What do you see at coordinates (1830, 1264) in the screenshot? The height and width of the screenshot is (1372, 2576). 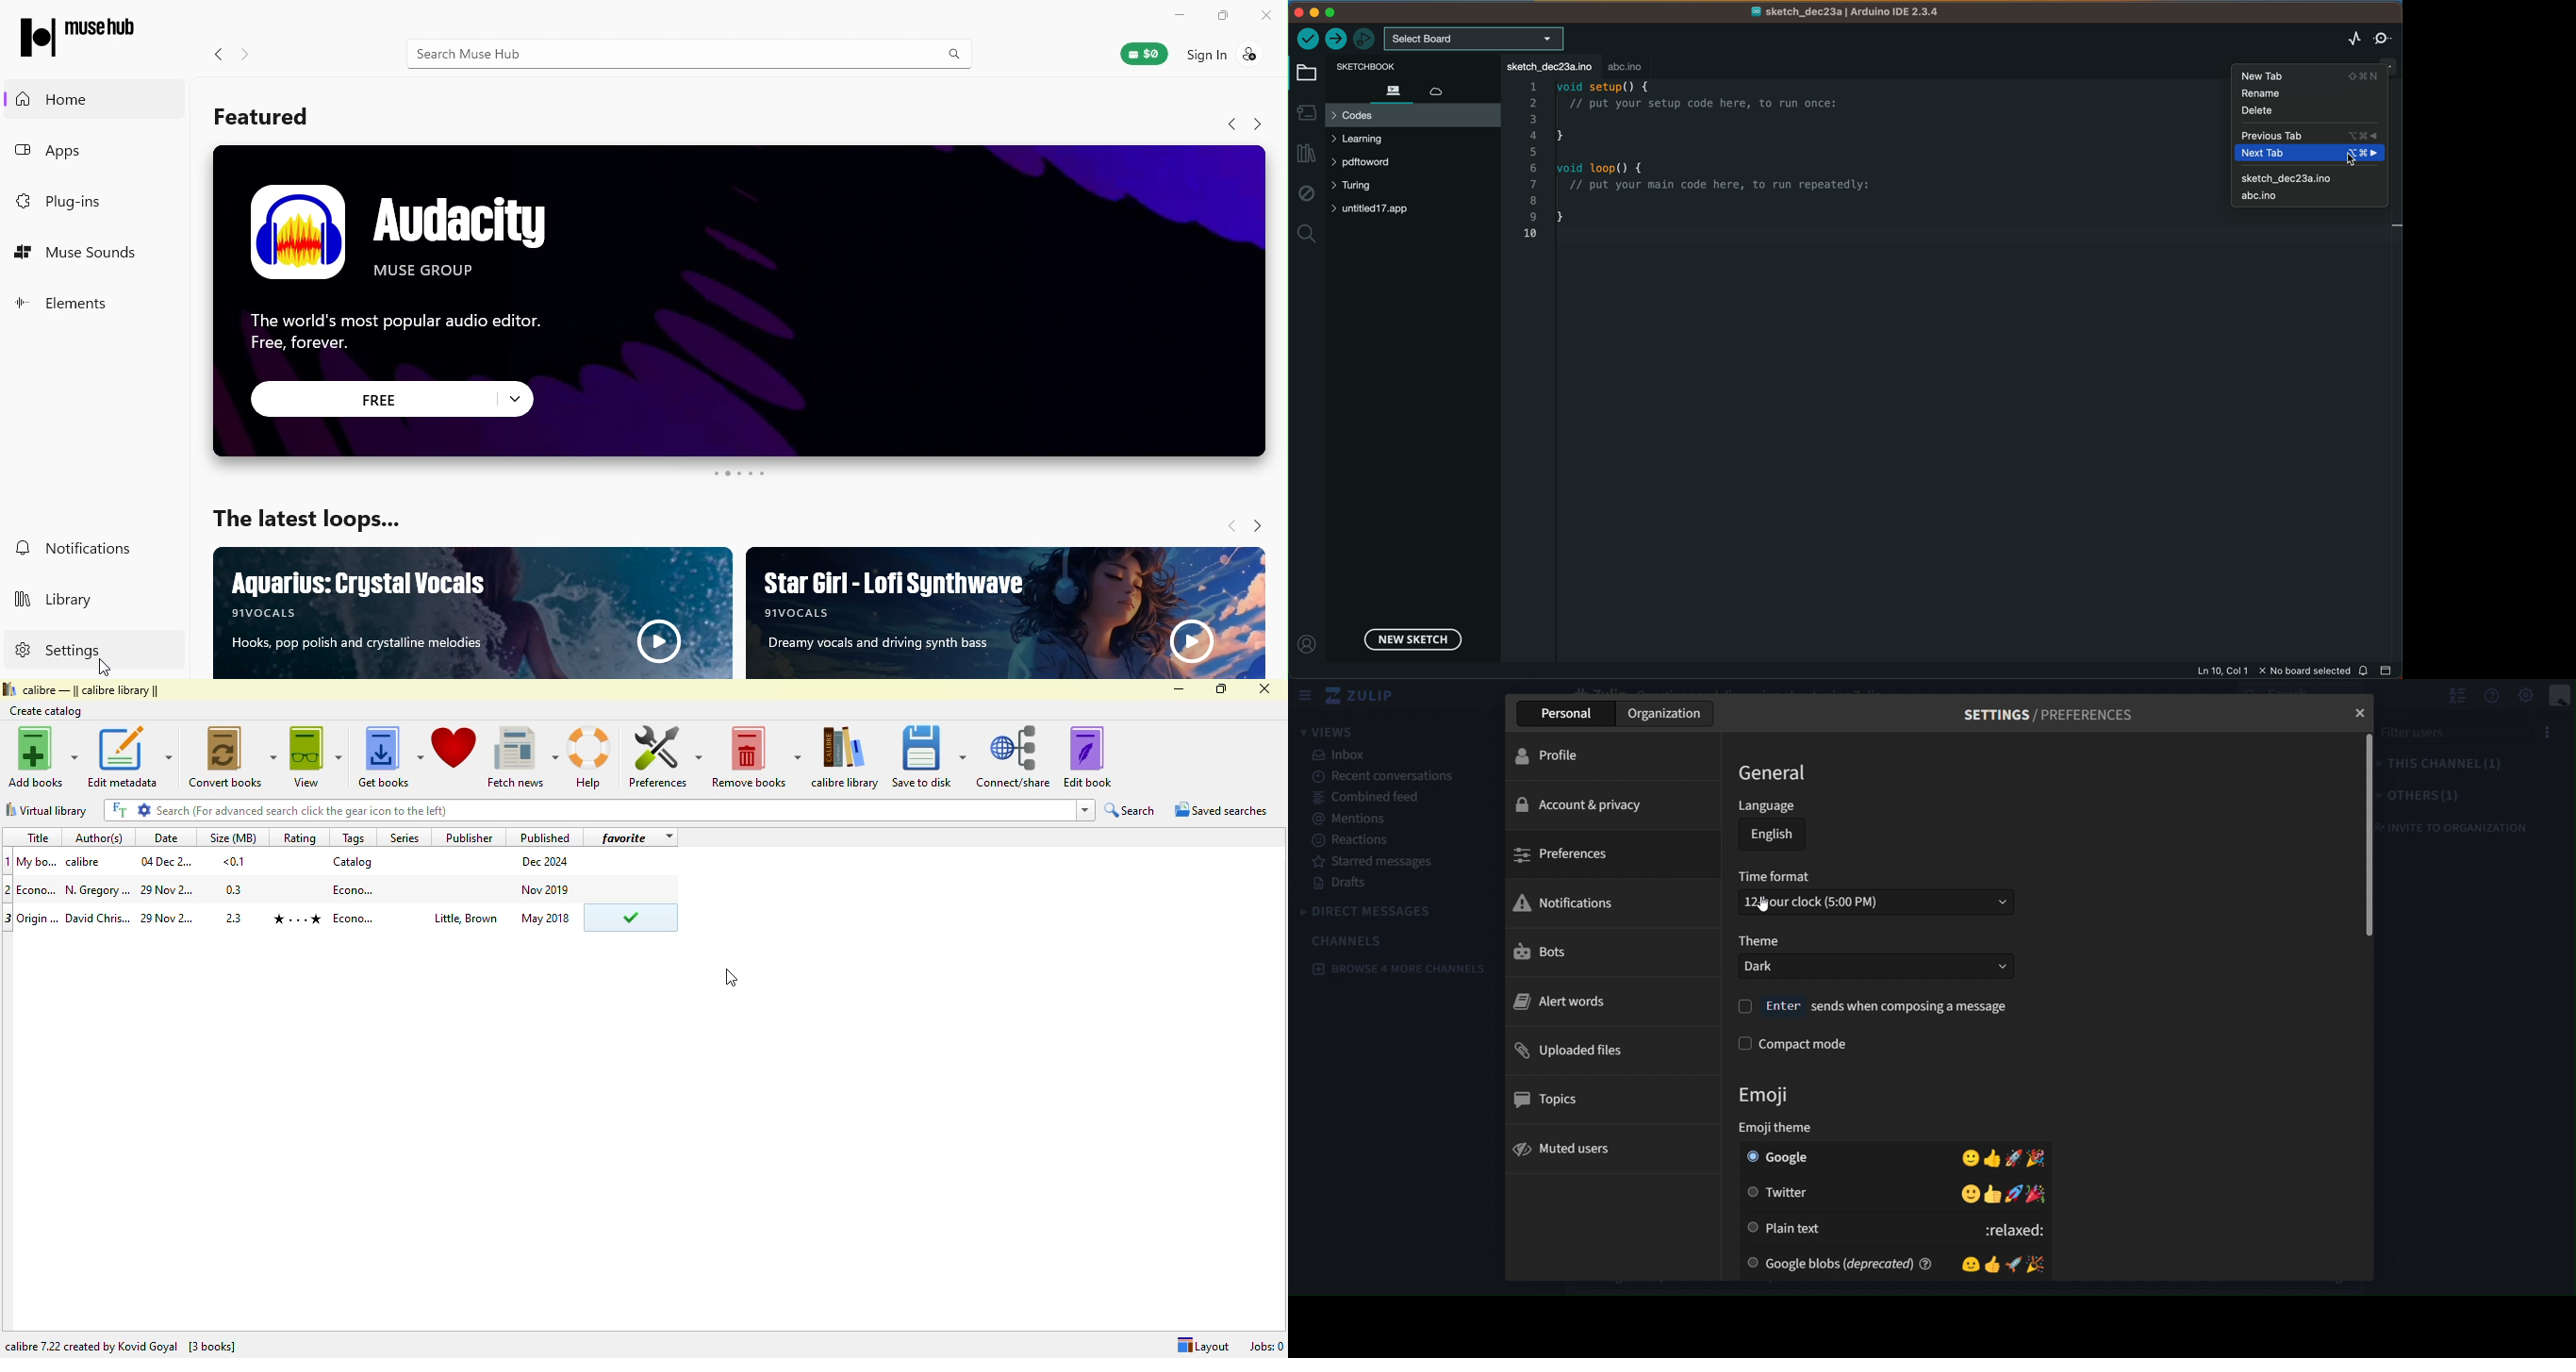 I see `google blobs (deprecated)` at bounding box center [1830, 1264].